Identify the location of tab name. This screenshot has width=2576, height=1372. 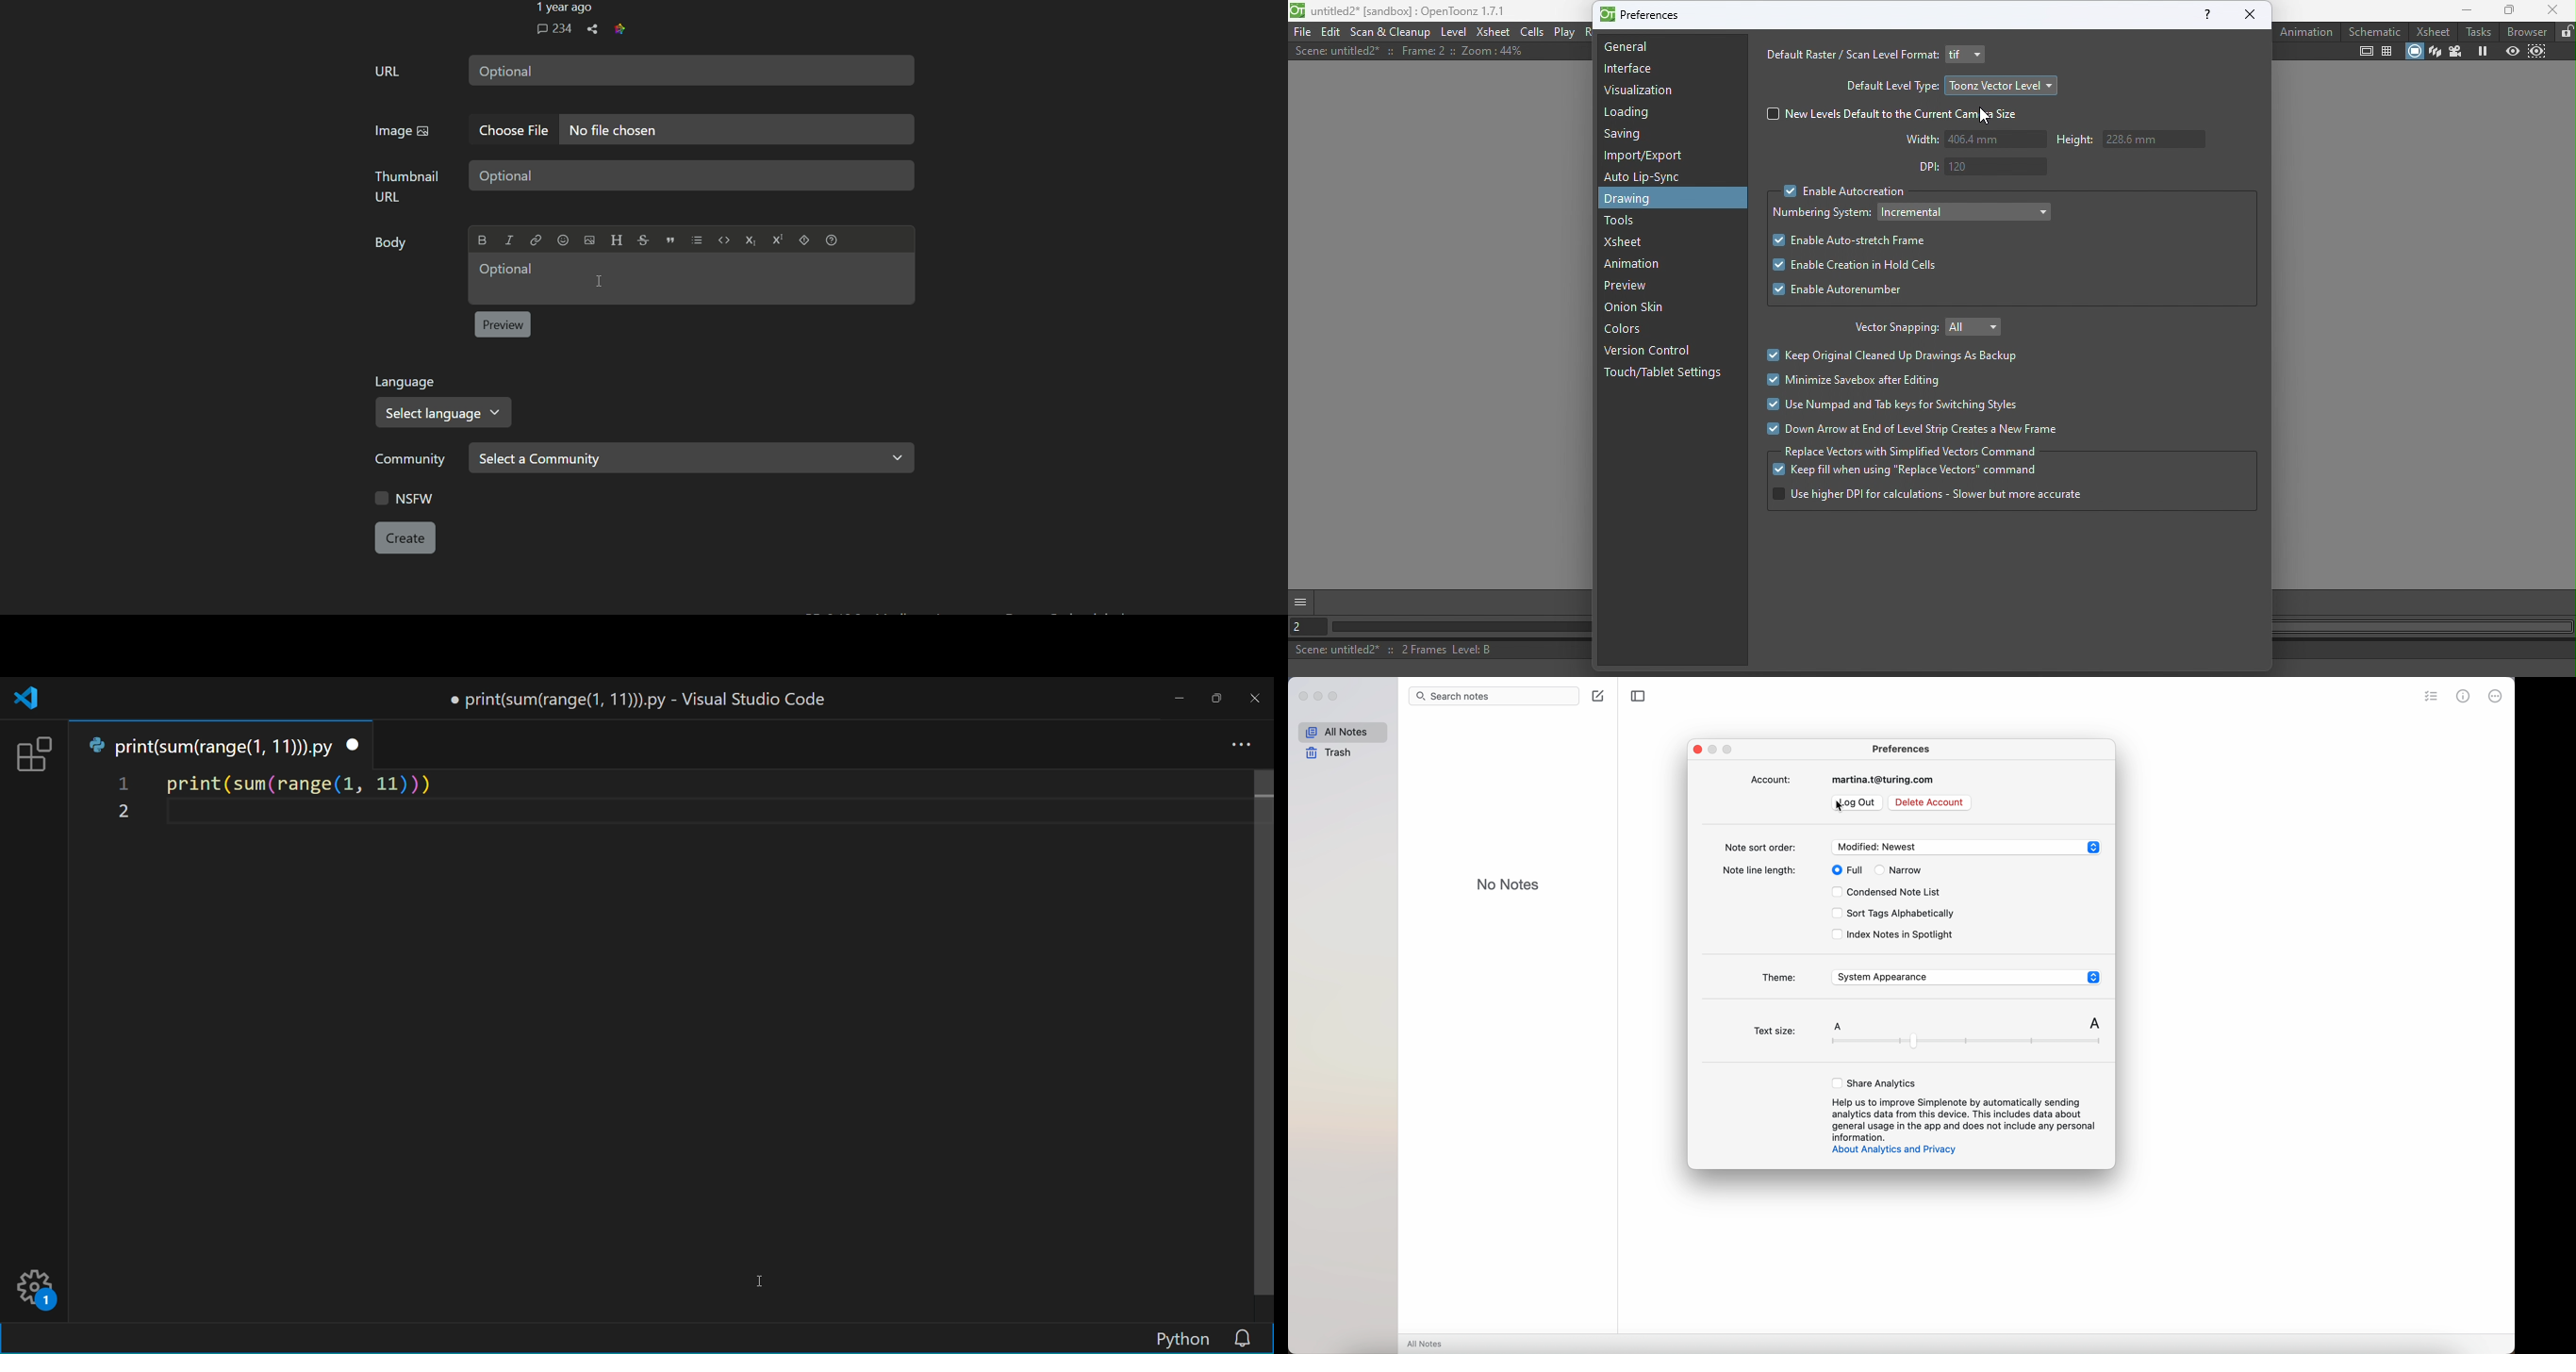
(209, 744).